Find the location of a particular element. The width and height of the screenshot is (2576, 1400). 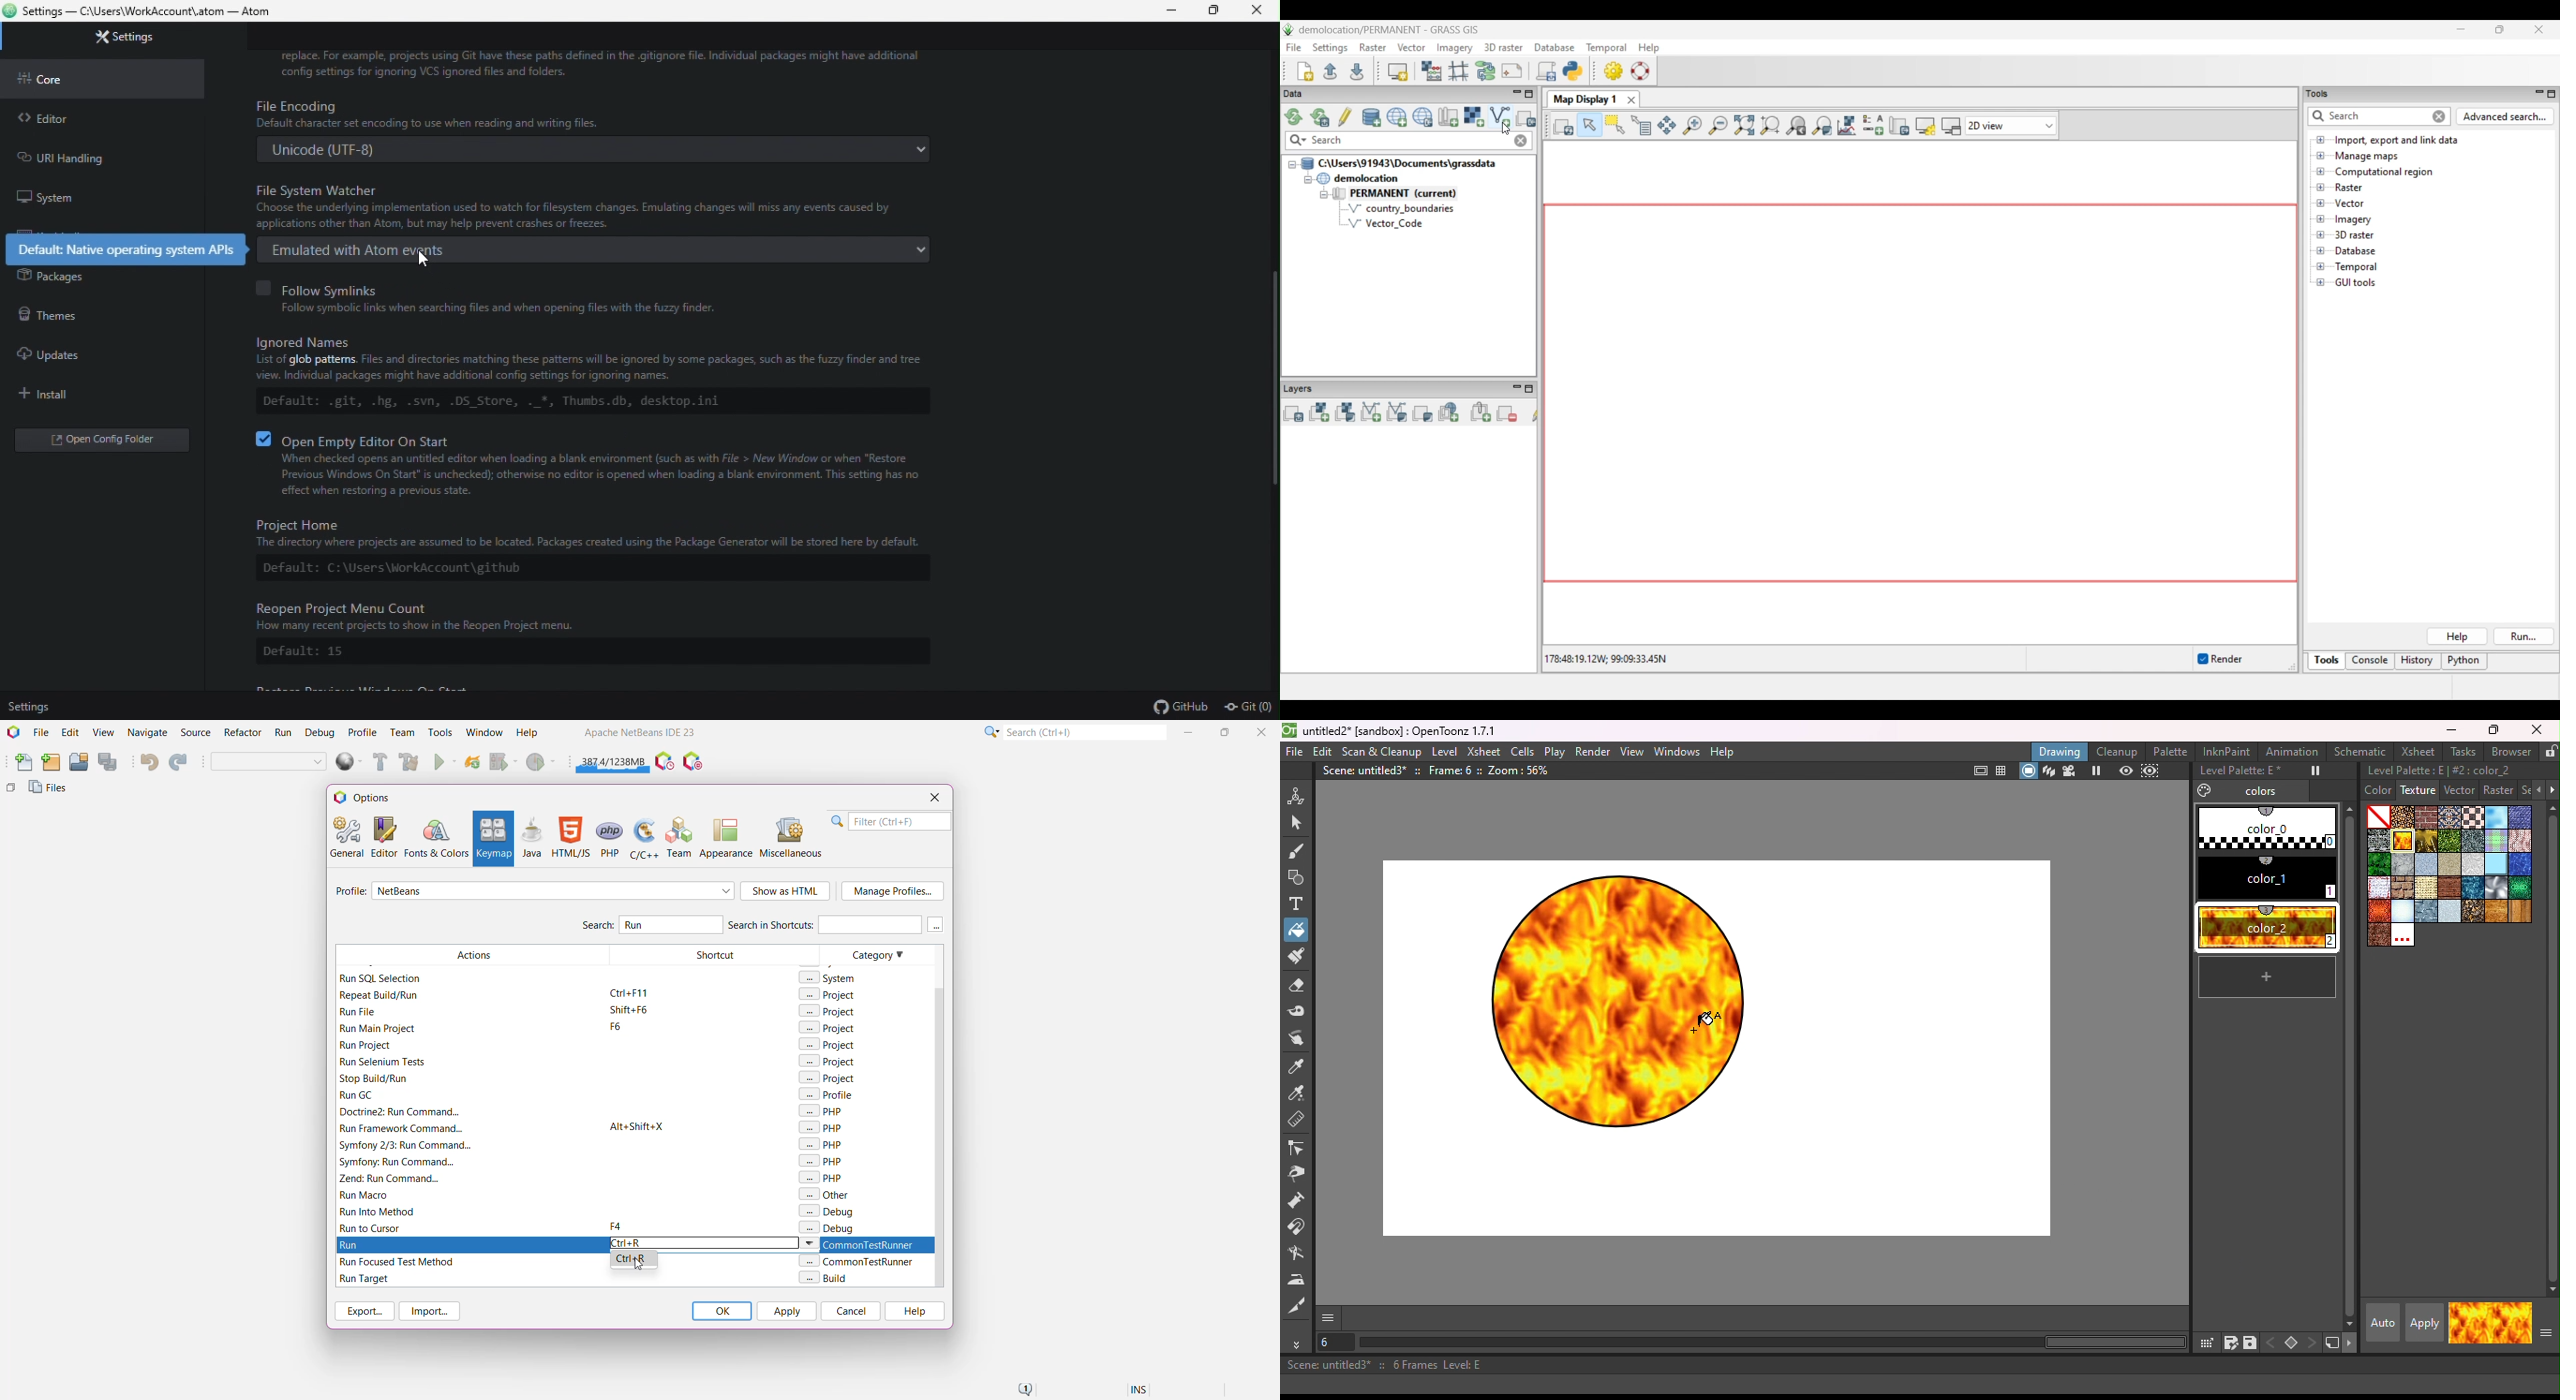

Redo is located at coordinates (180, 763).